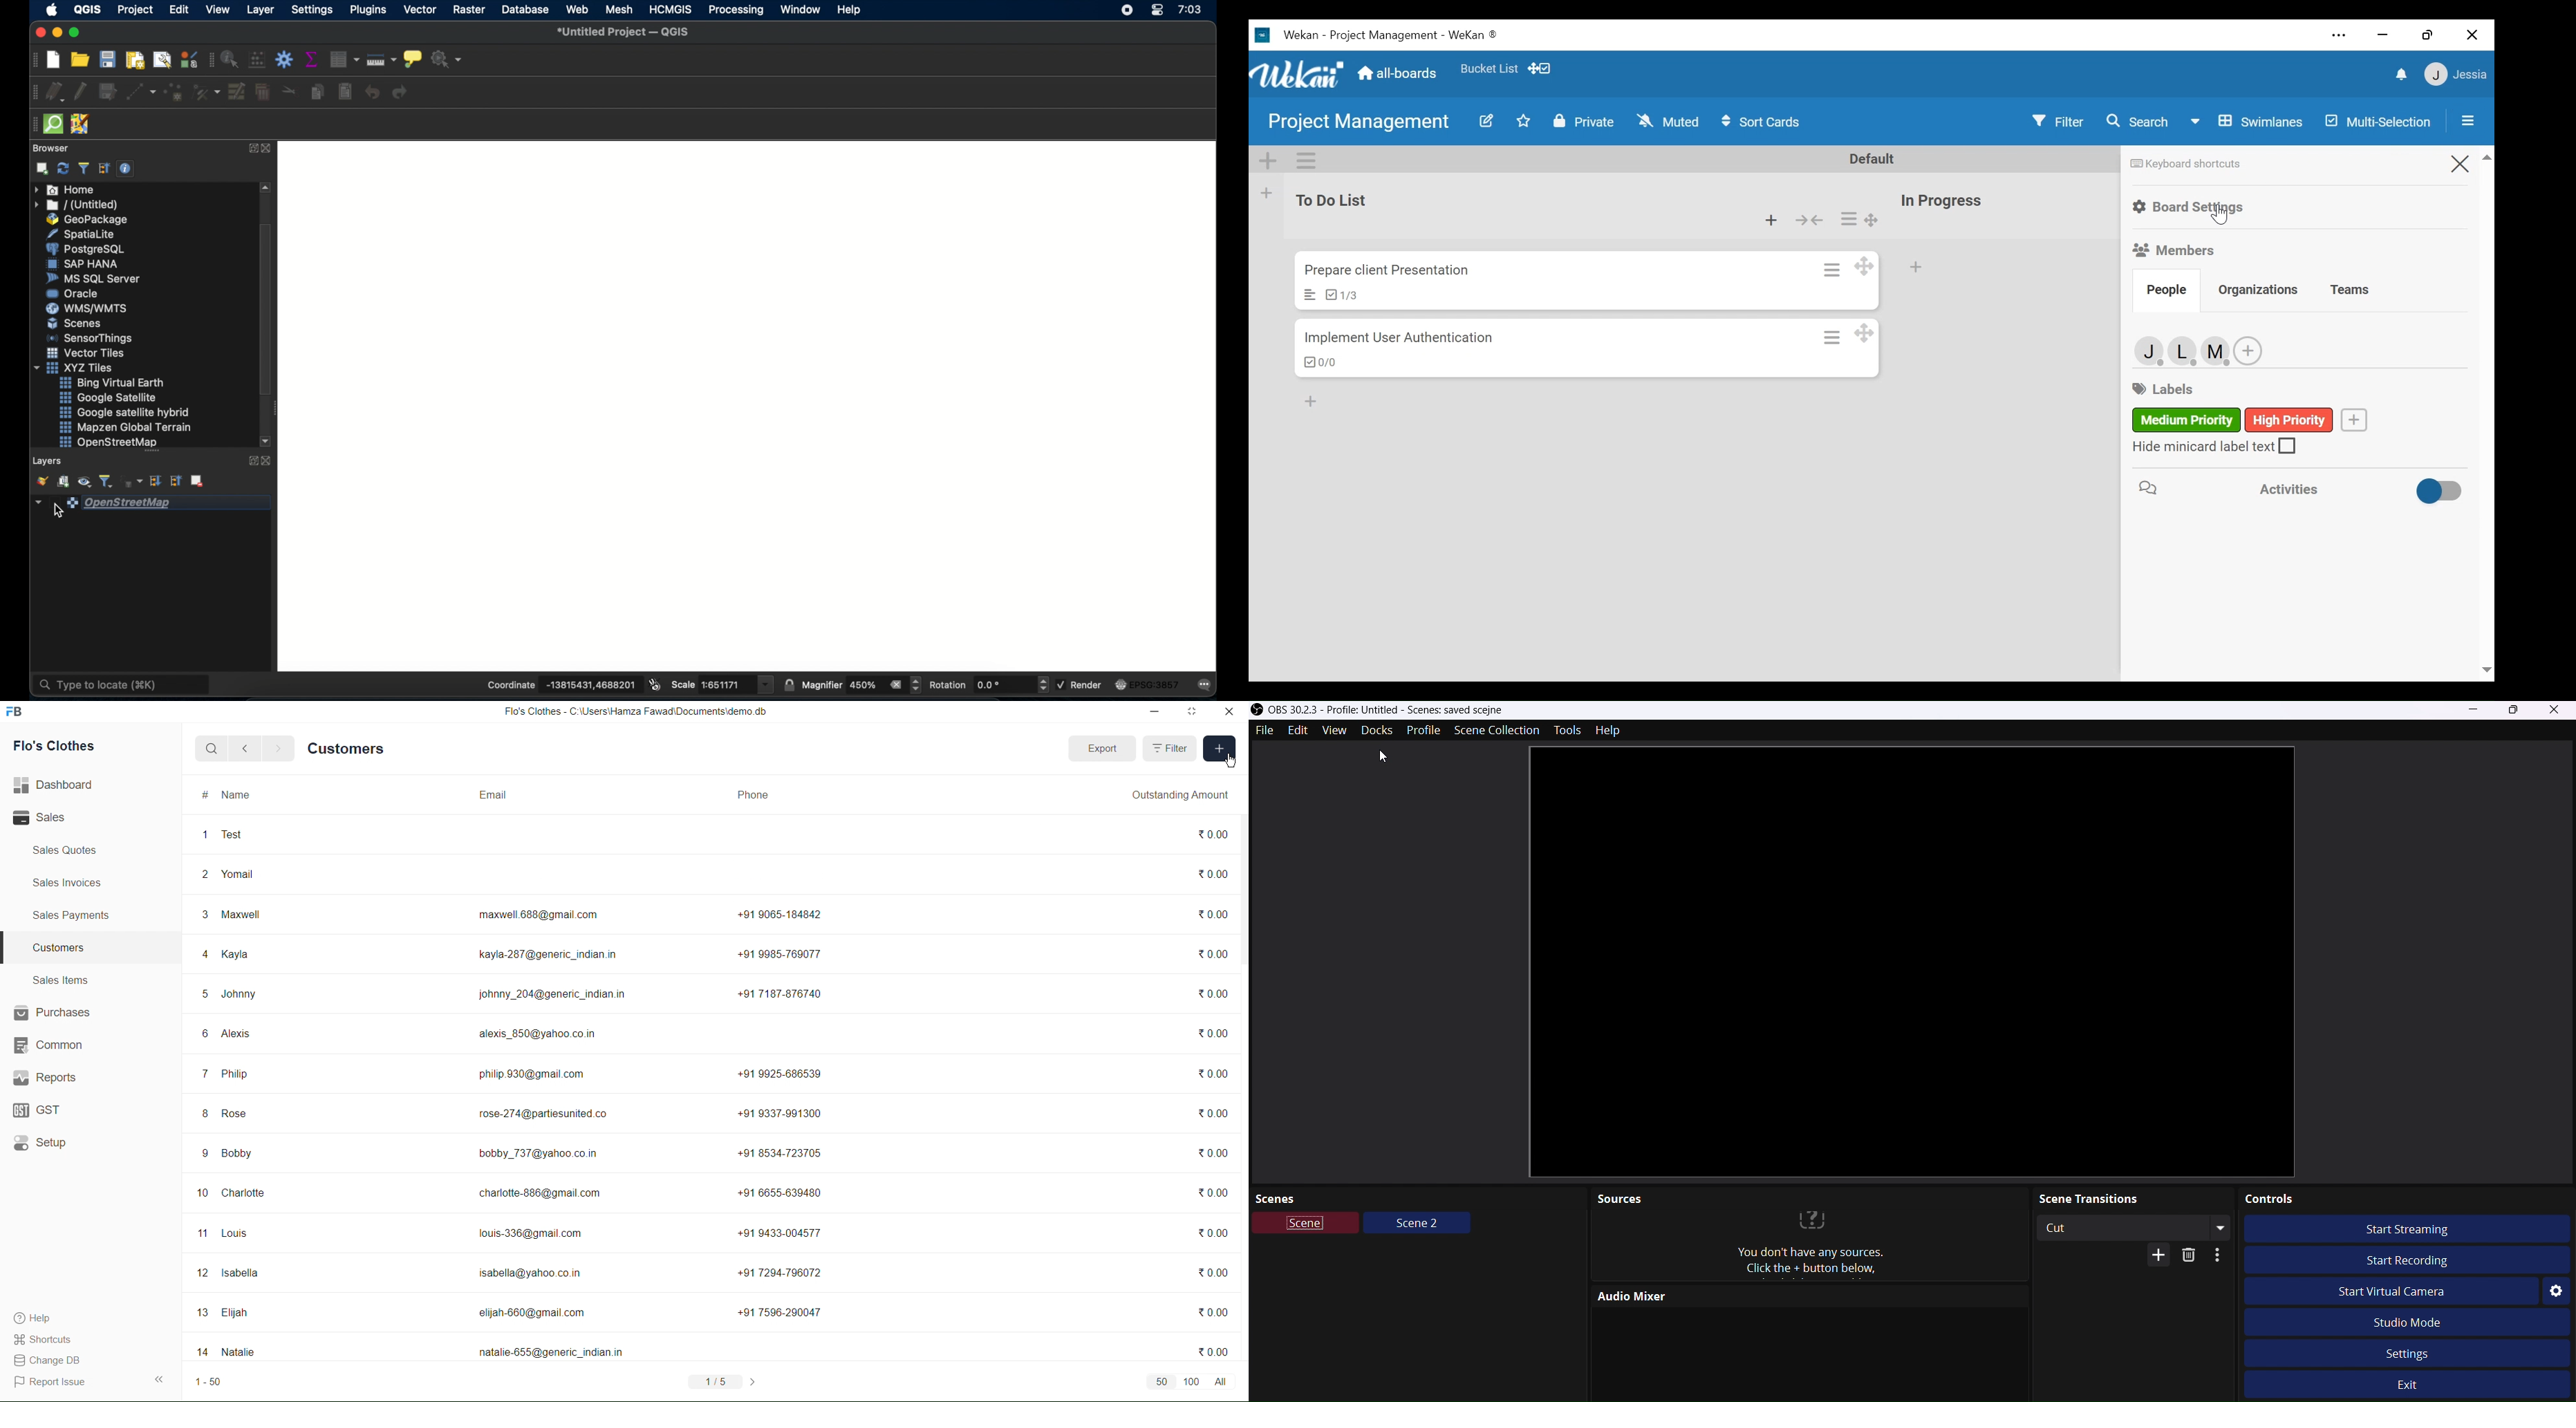  I want to click on Maxwell, so click(241, 911).